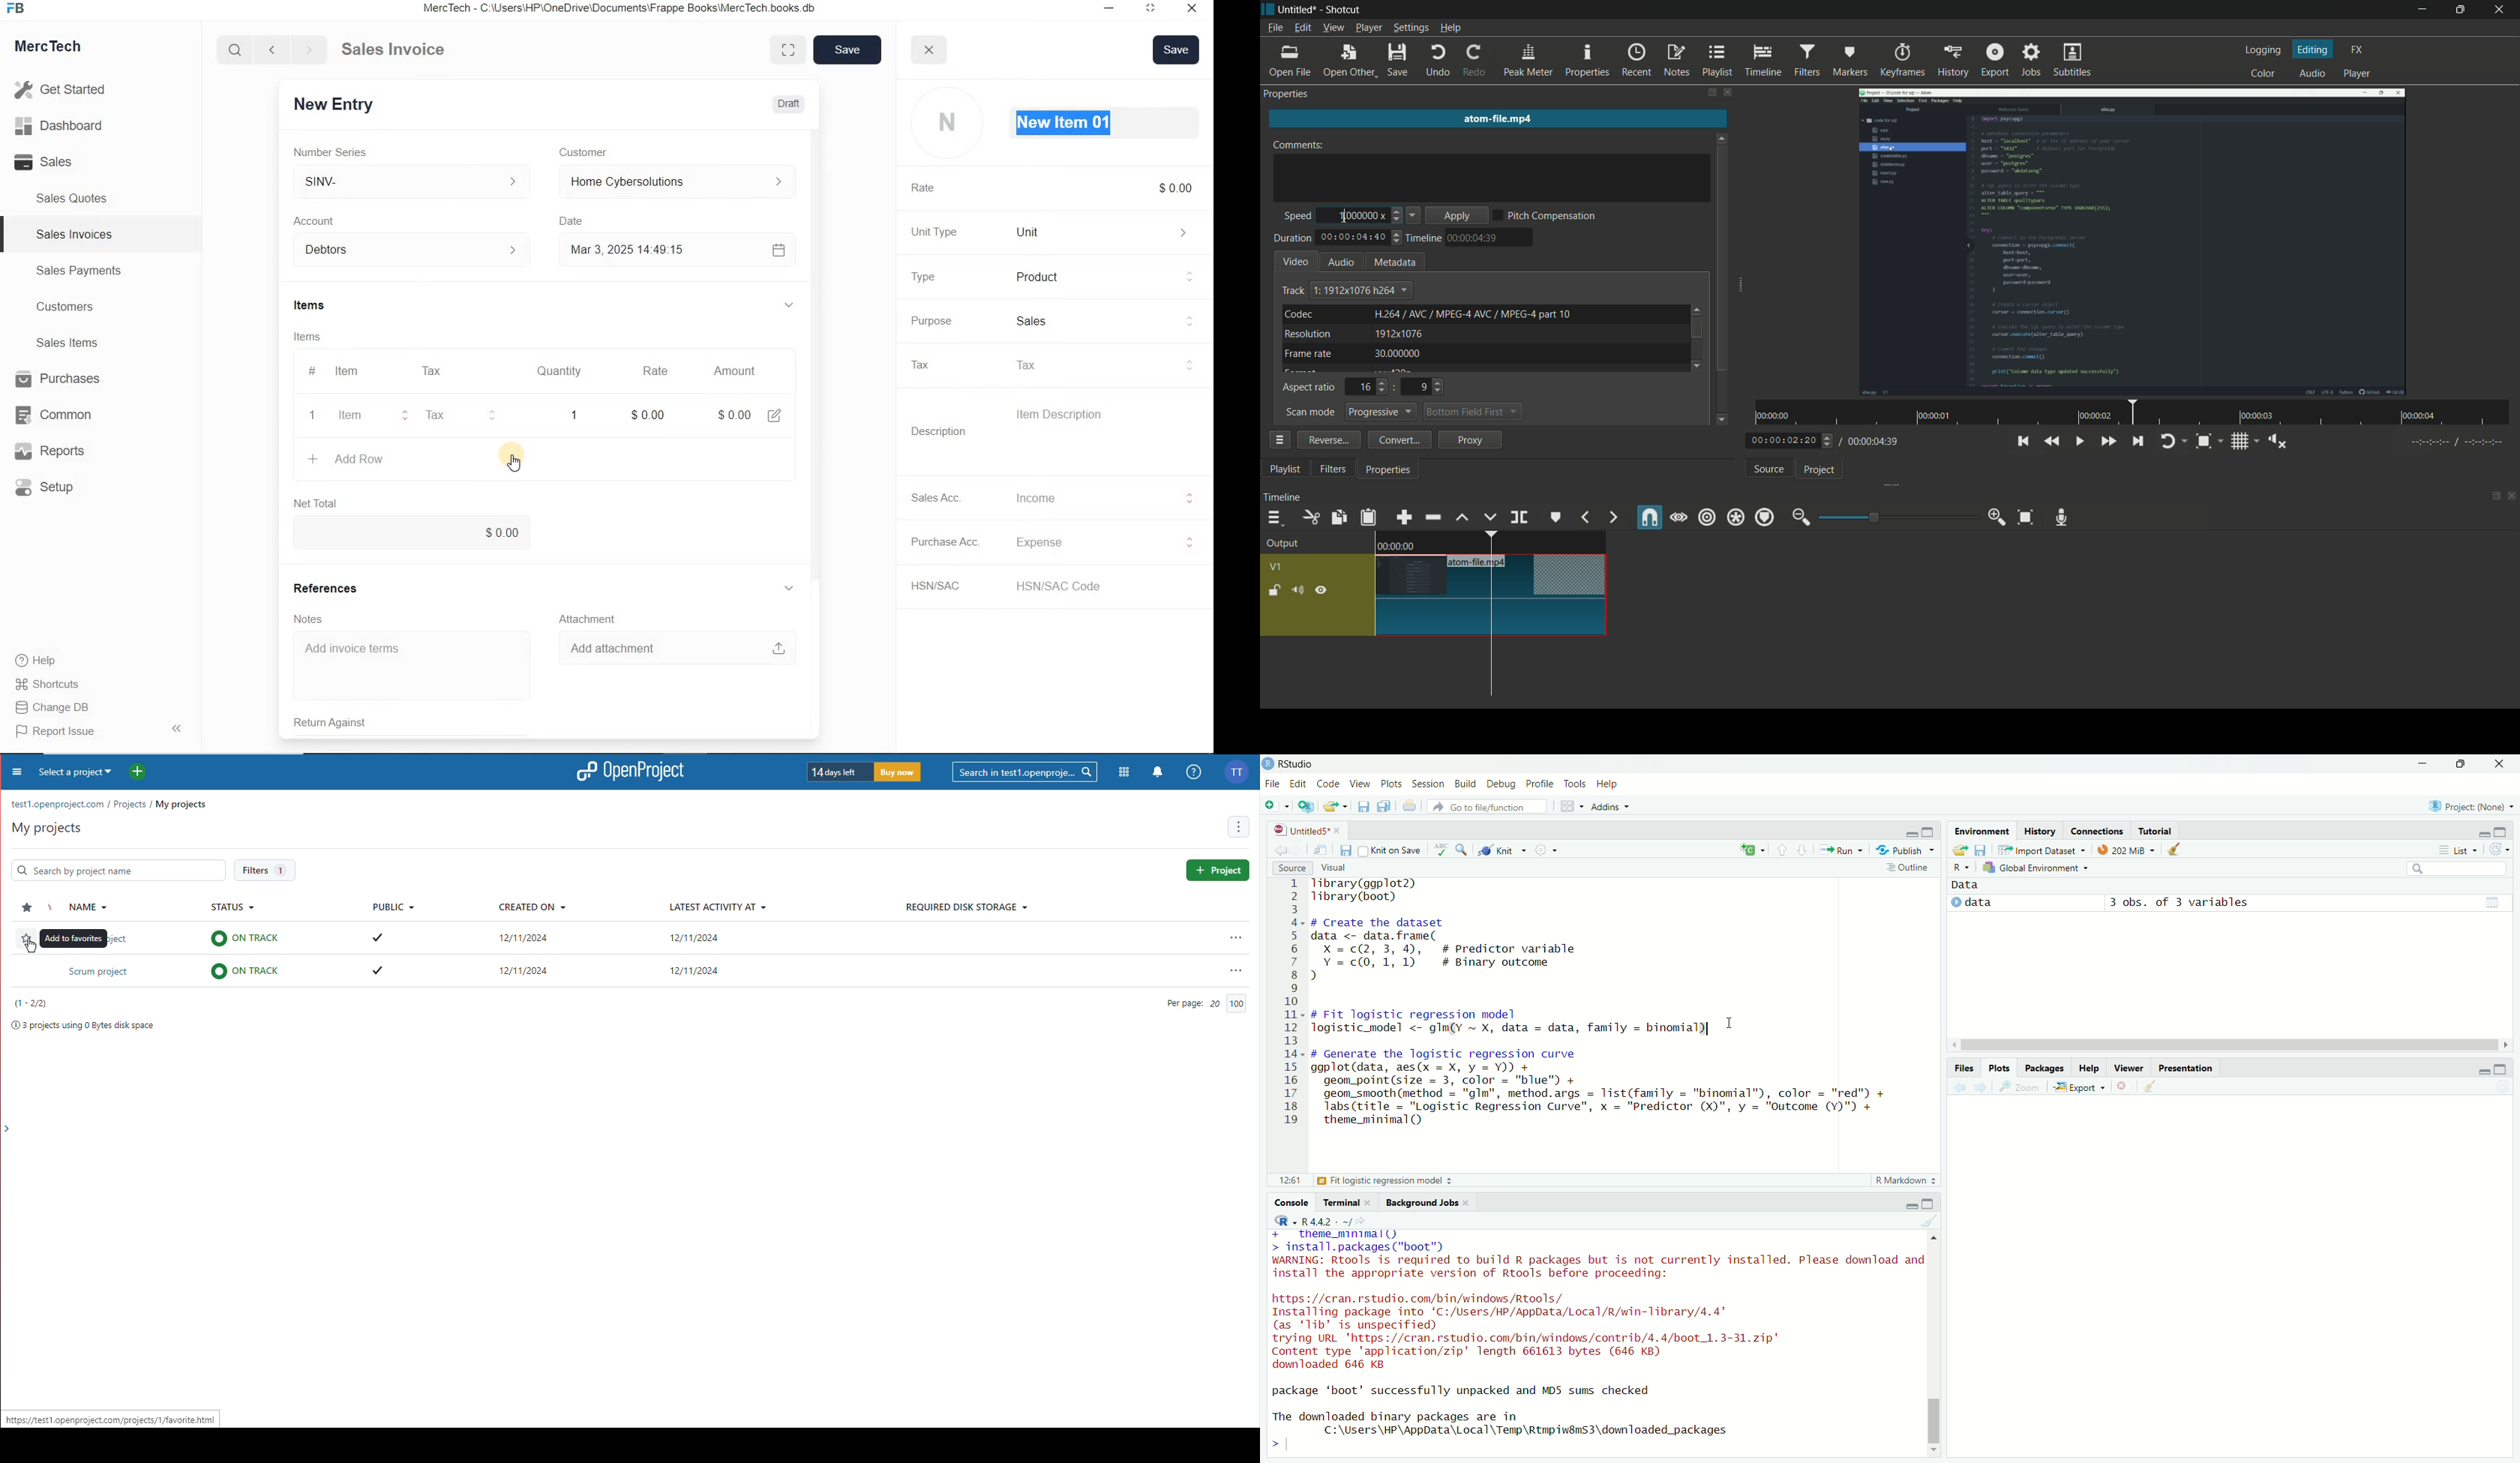 This screenshot has height=1484, width=2520. What do you see at coordinates (673, 182) in the screenshot?
I see `Home Cyber Solutions` at bounding box center [673, 182].